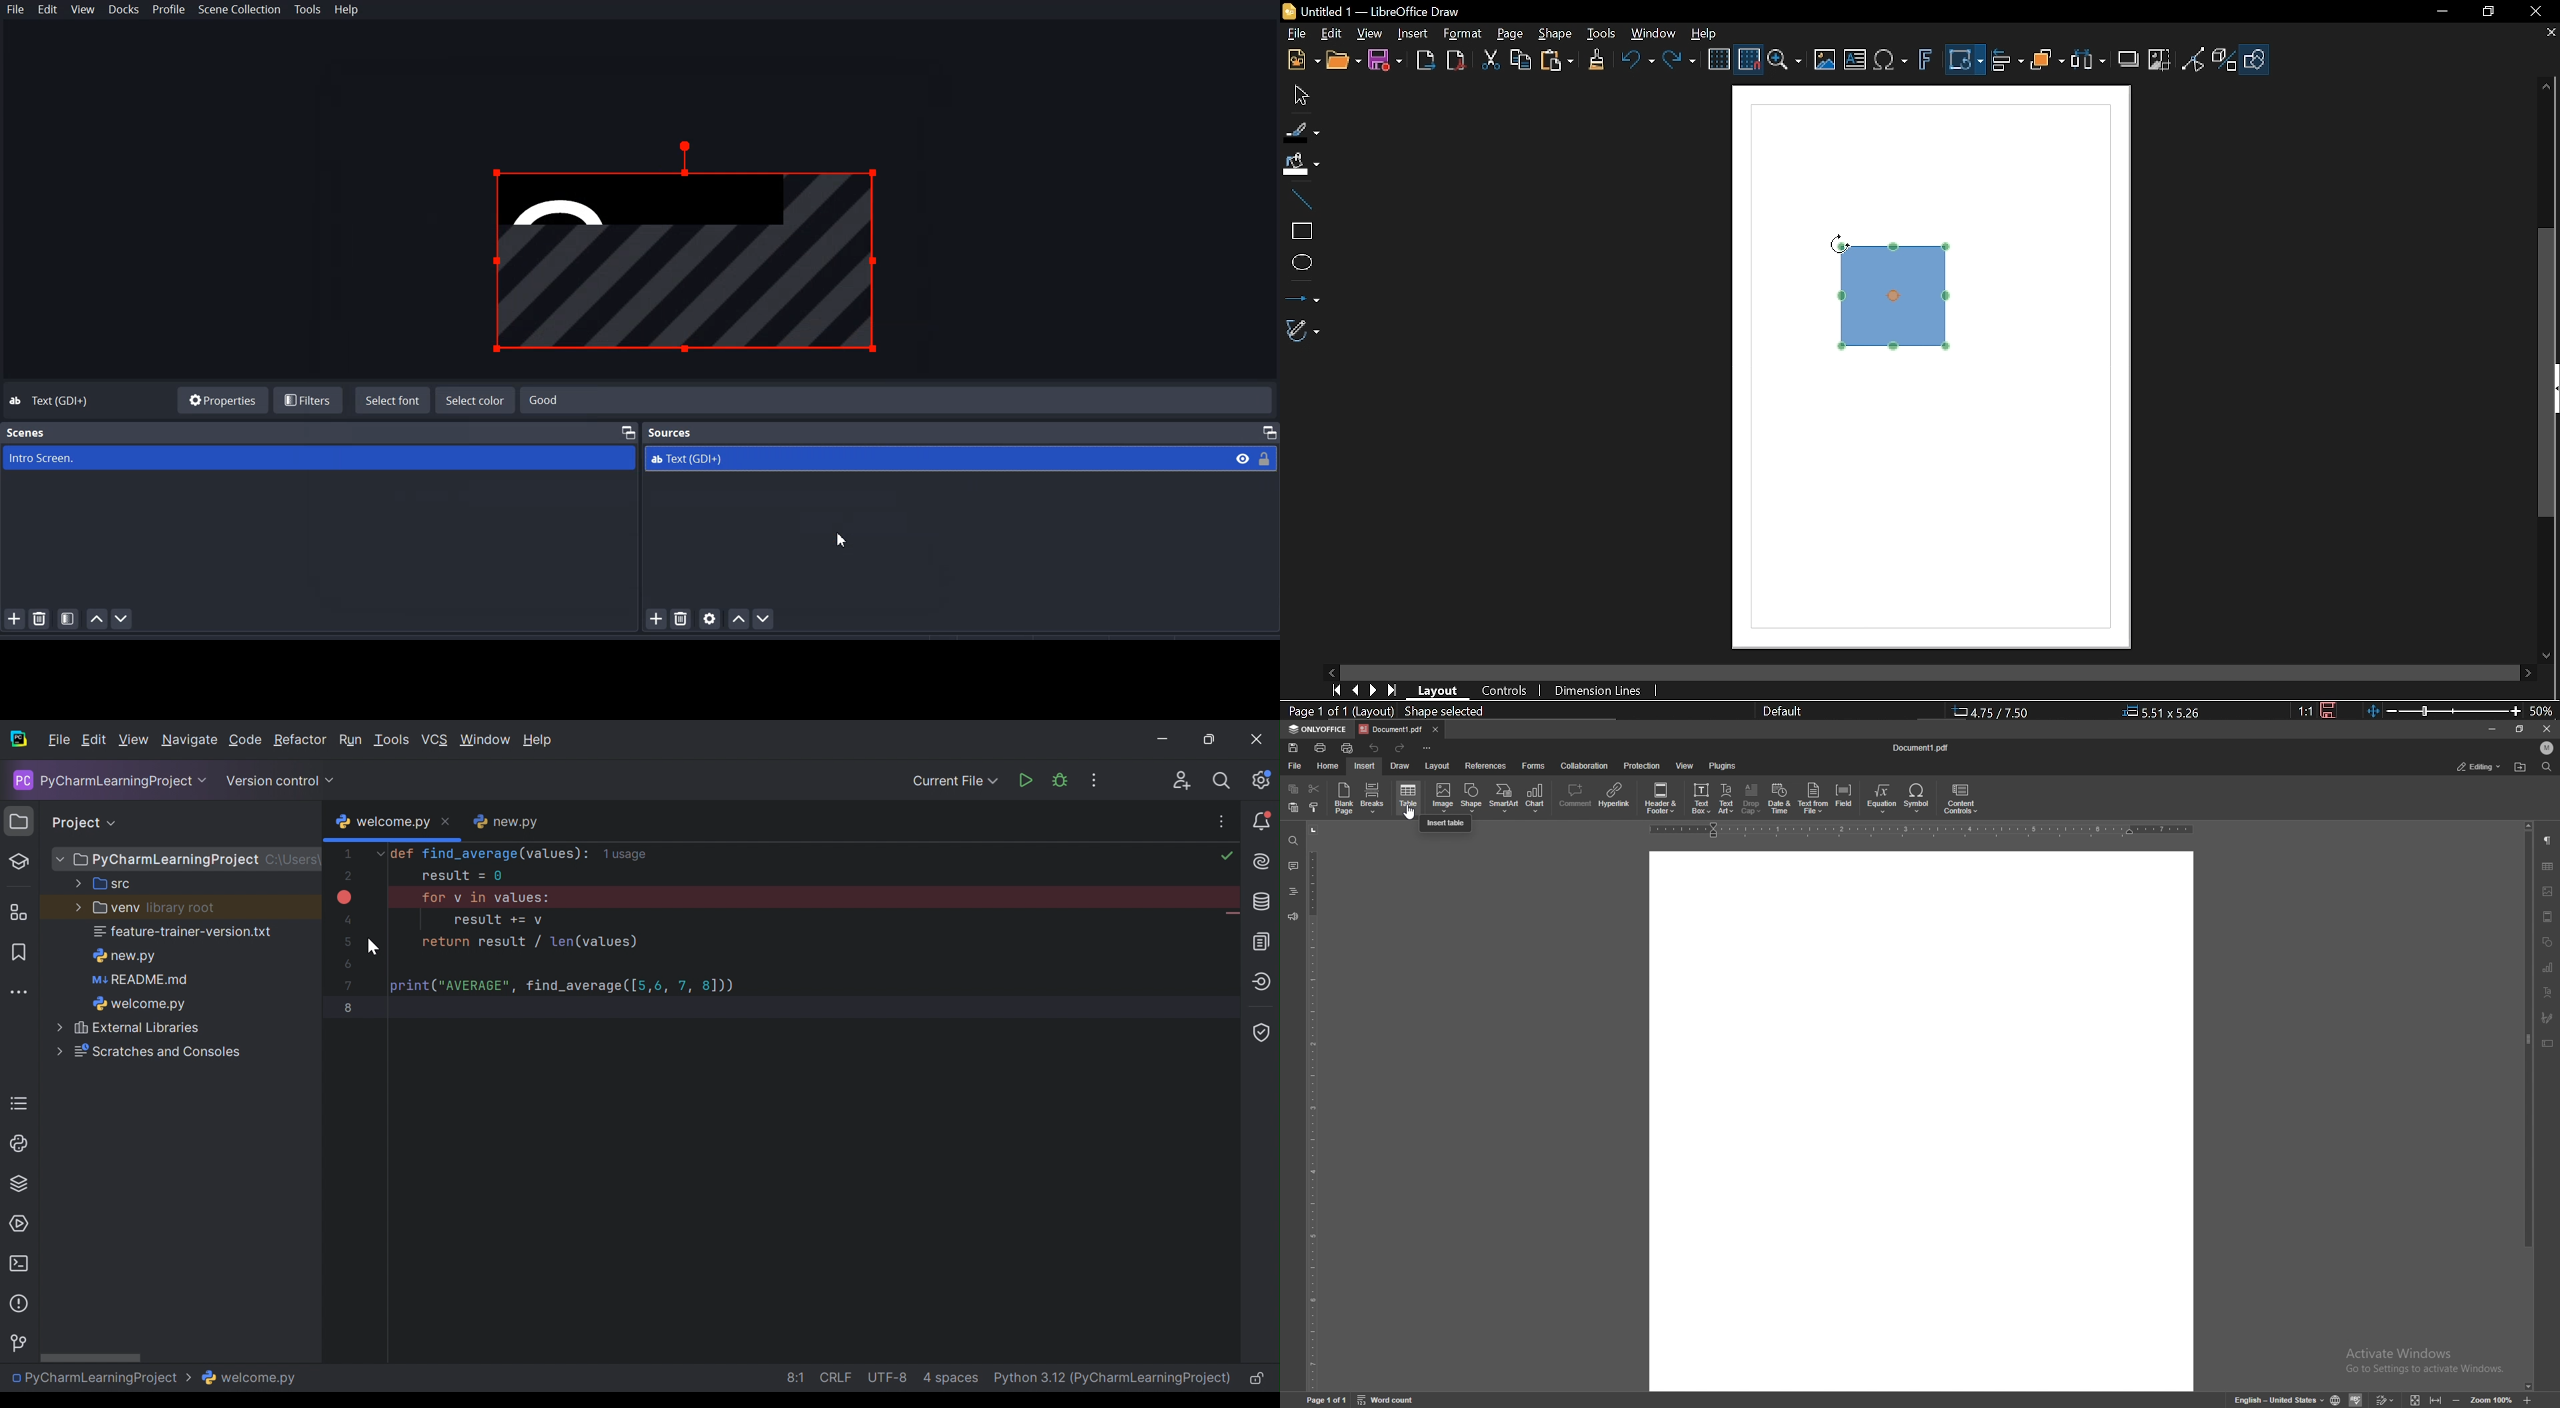 This screenshot has width=2576, height=1428. What do you see at coordinates (1615, 797) in the screenshot?
I see `hyperlink` at bounding box center [1615, 797].